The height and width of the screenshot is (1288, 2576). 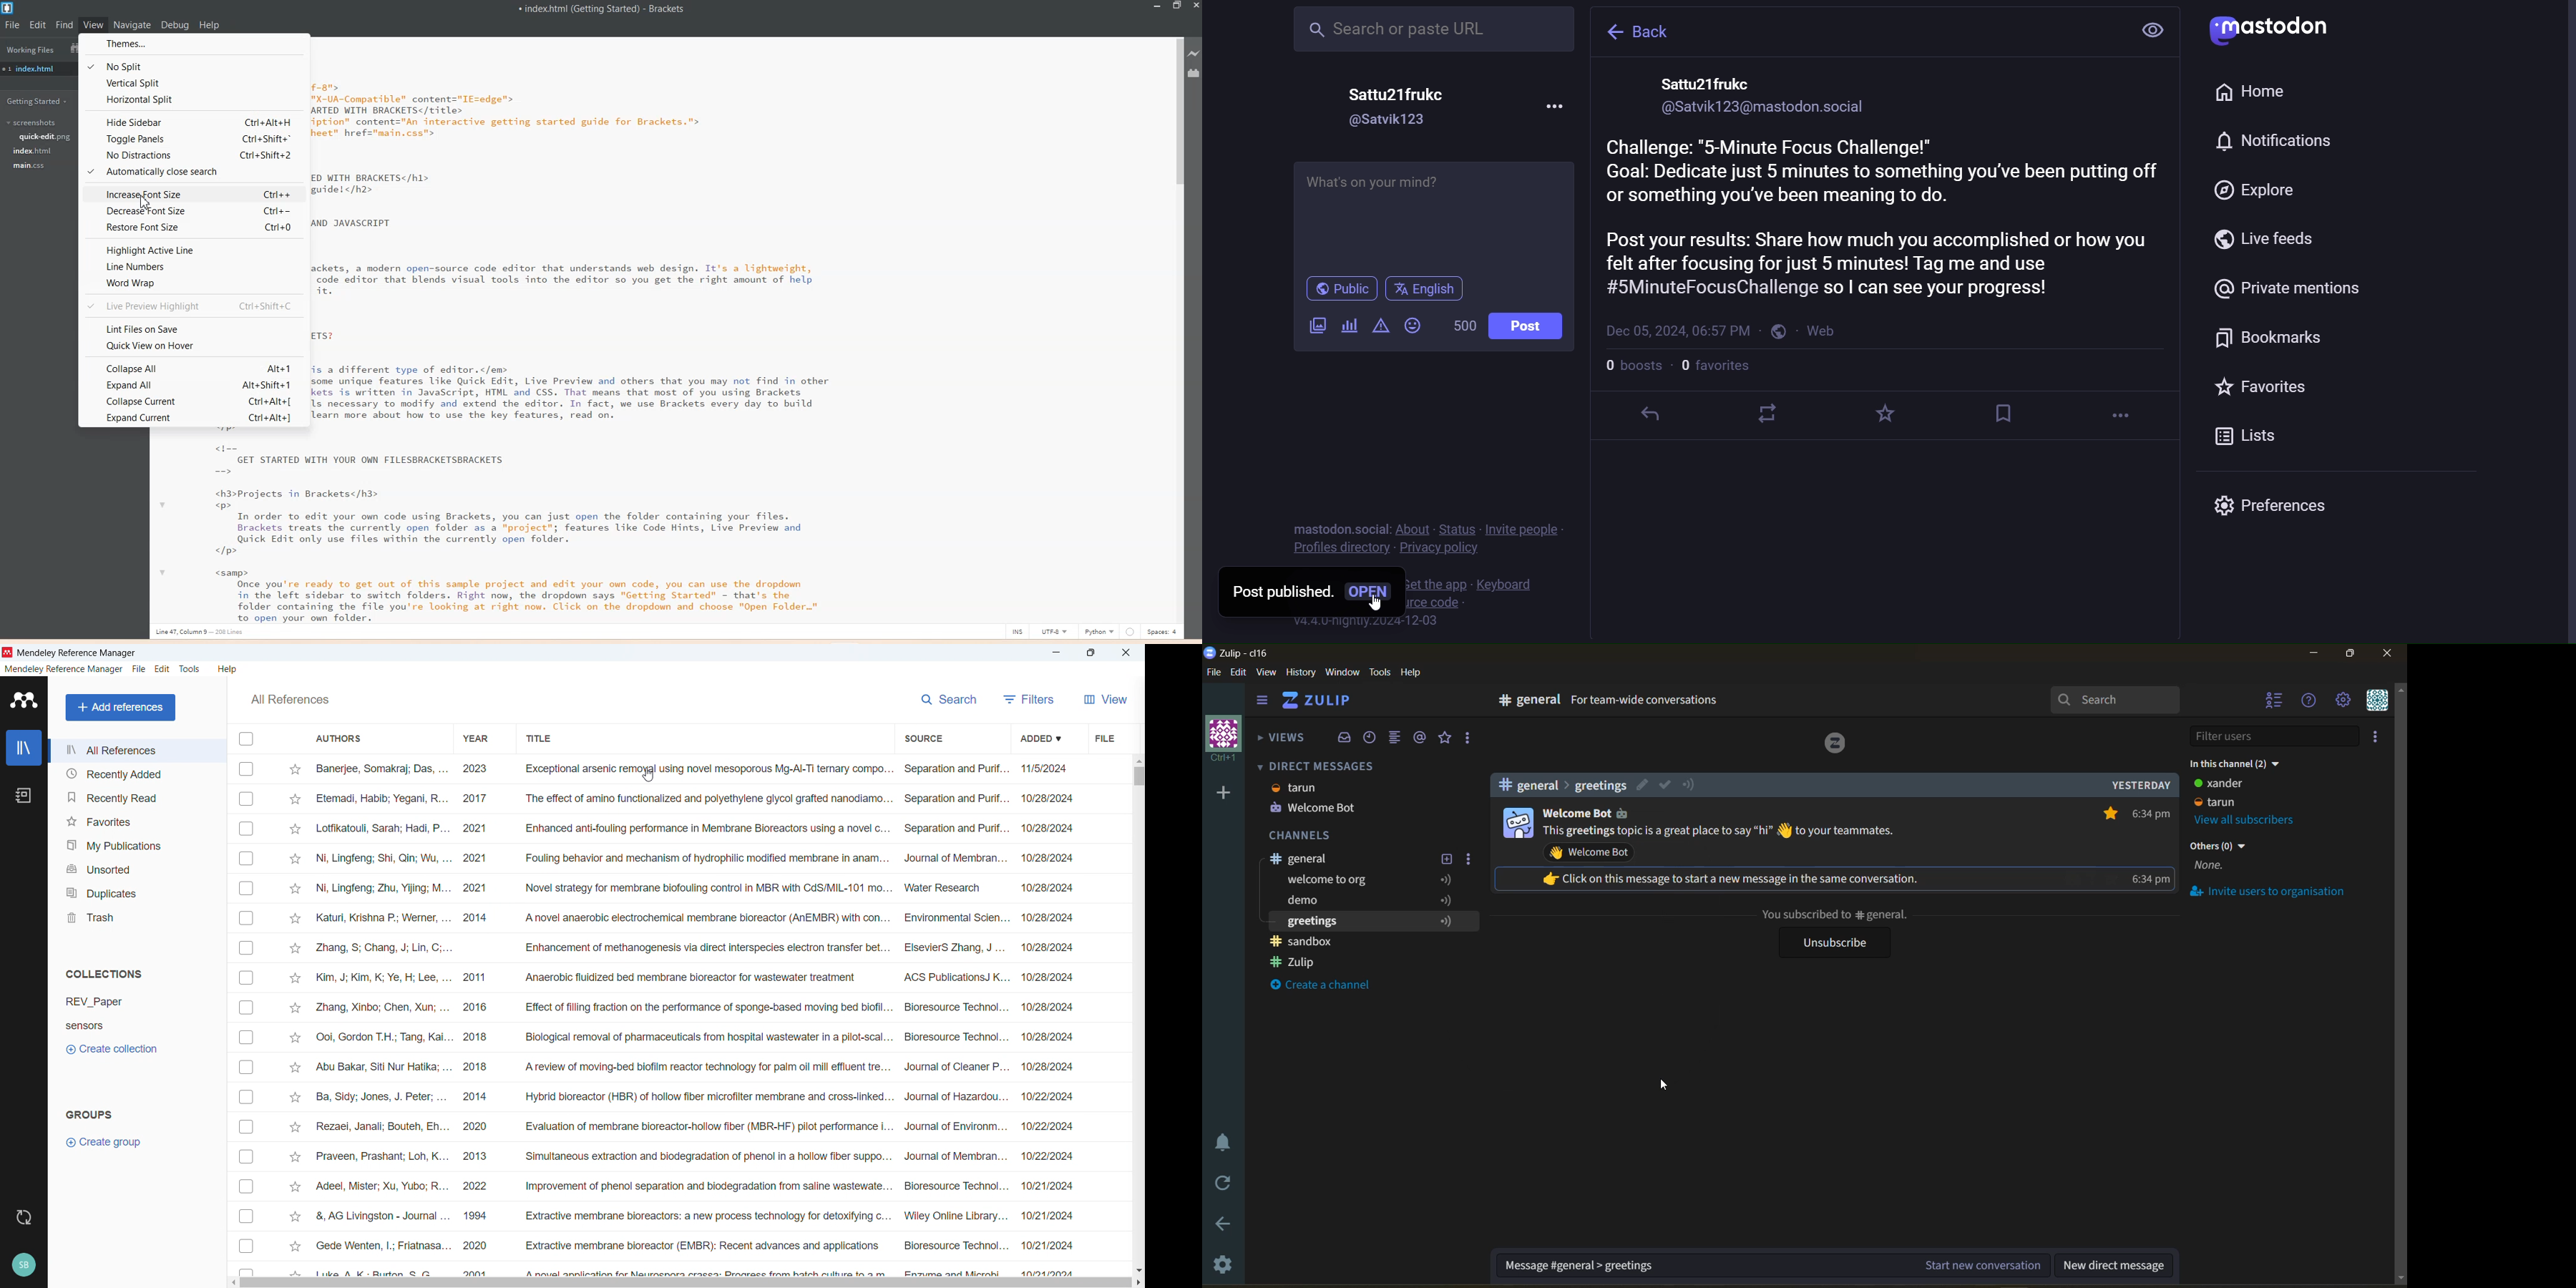 What do you see at coordinates (603, 10) in the screenshot?
I see `Text` at bounding box center [603, 10].